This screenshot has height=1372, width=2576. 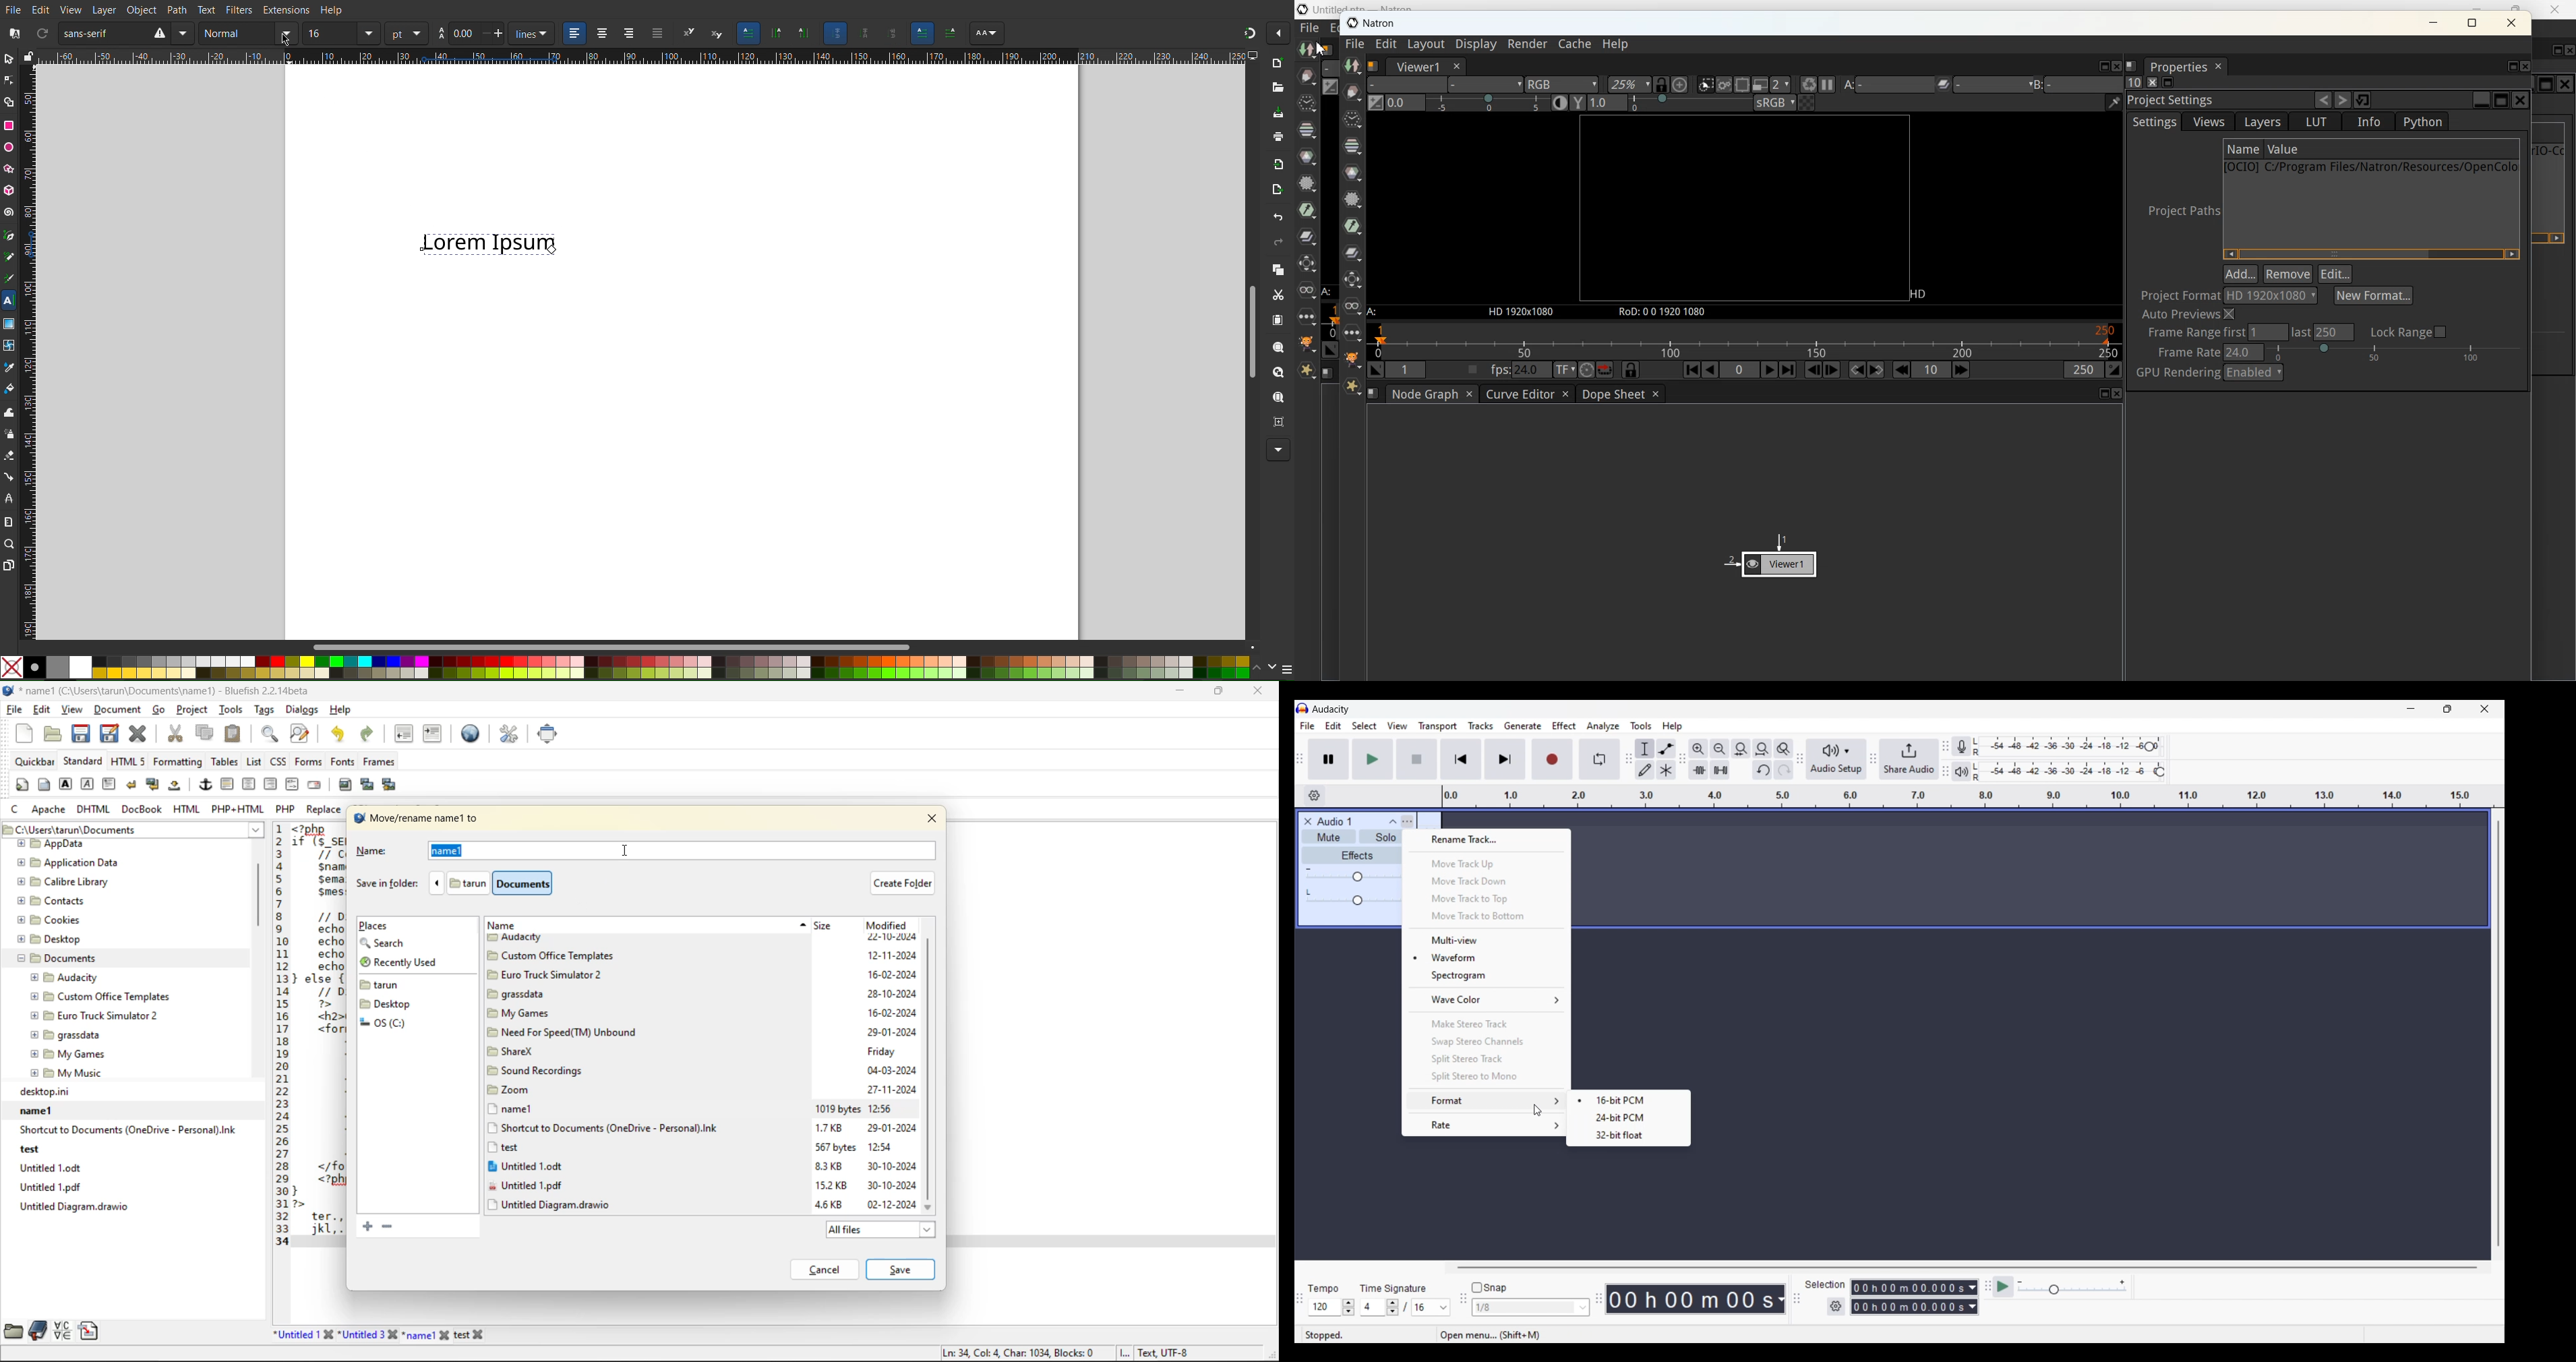 What do you see at coordinates (1762, 770) in the screenshot?
I see `Undo` at bounding box center [1762, 770].